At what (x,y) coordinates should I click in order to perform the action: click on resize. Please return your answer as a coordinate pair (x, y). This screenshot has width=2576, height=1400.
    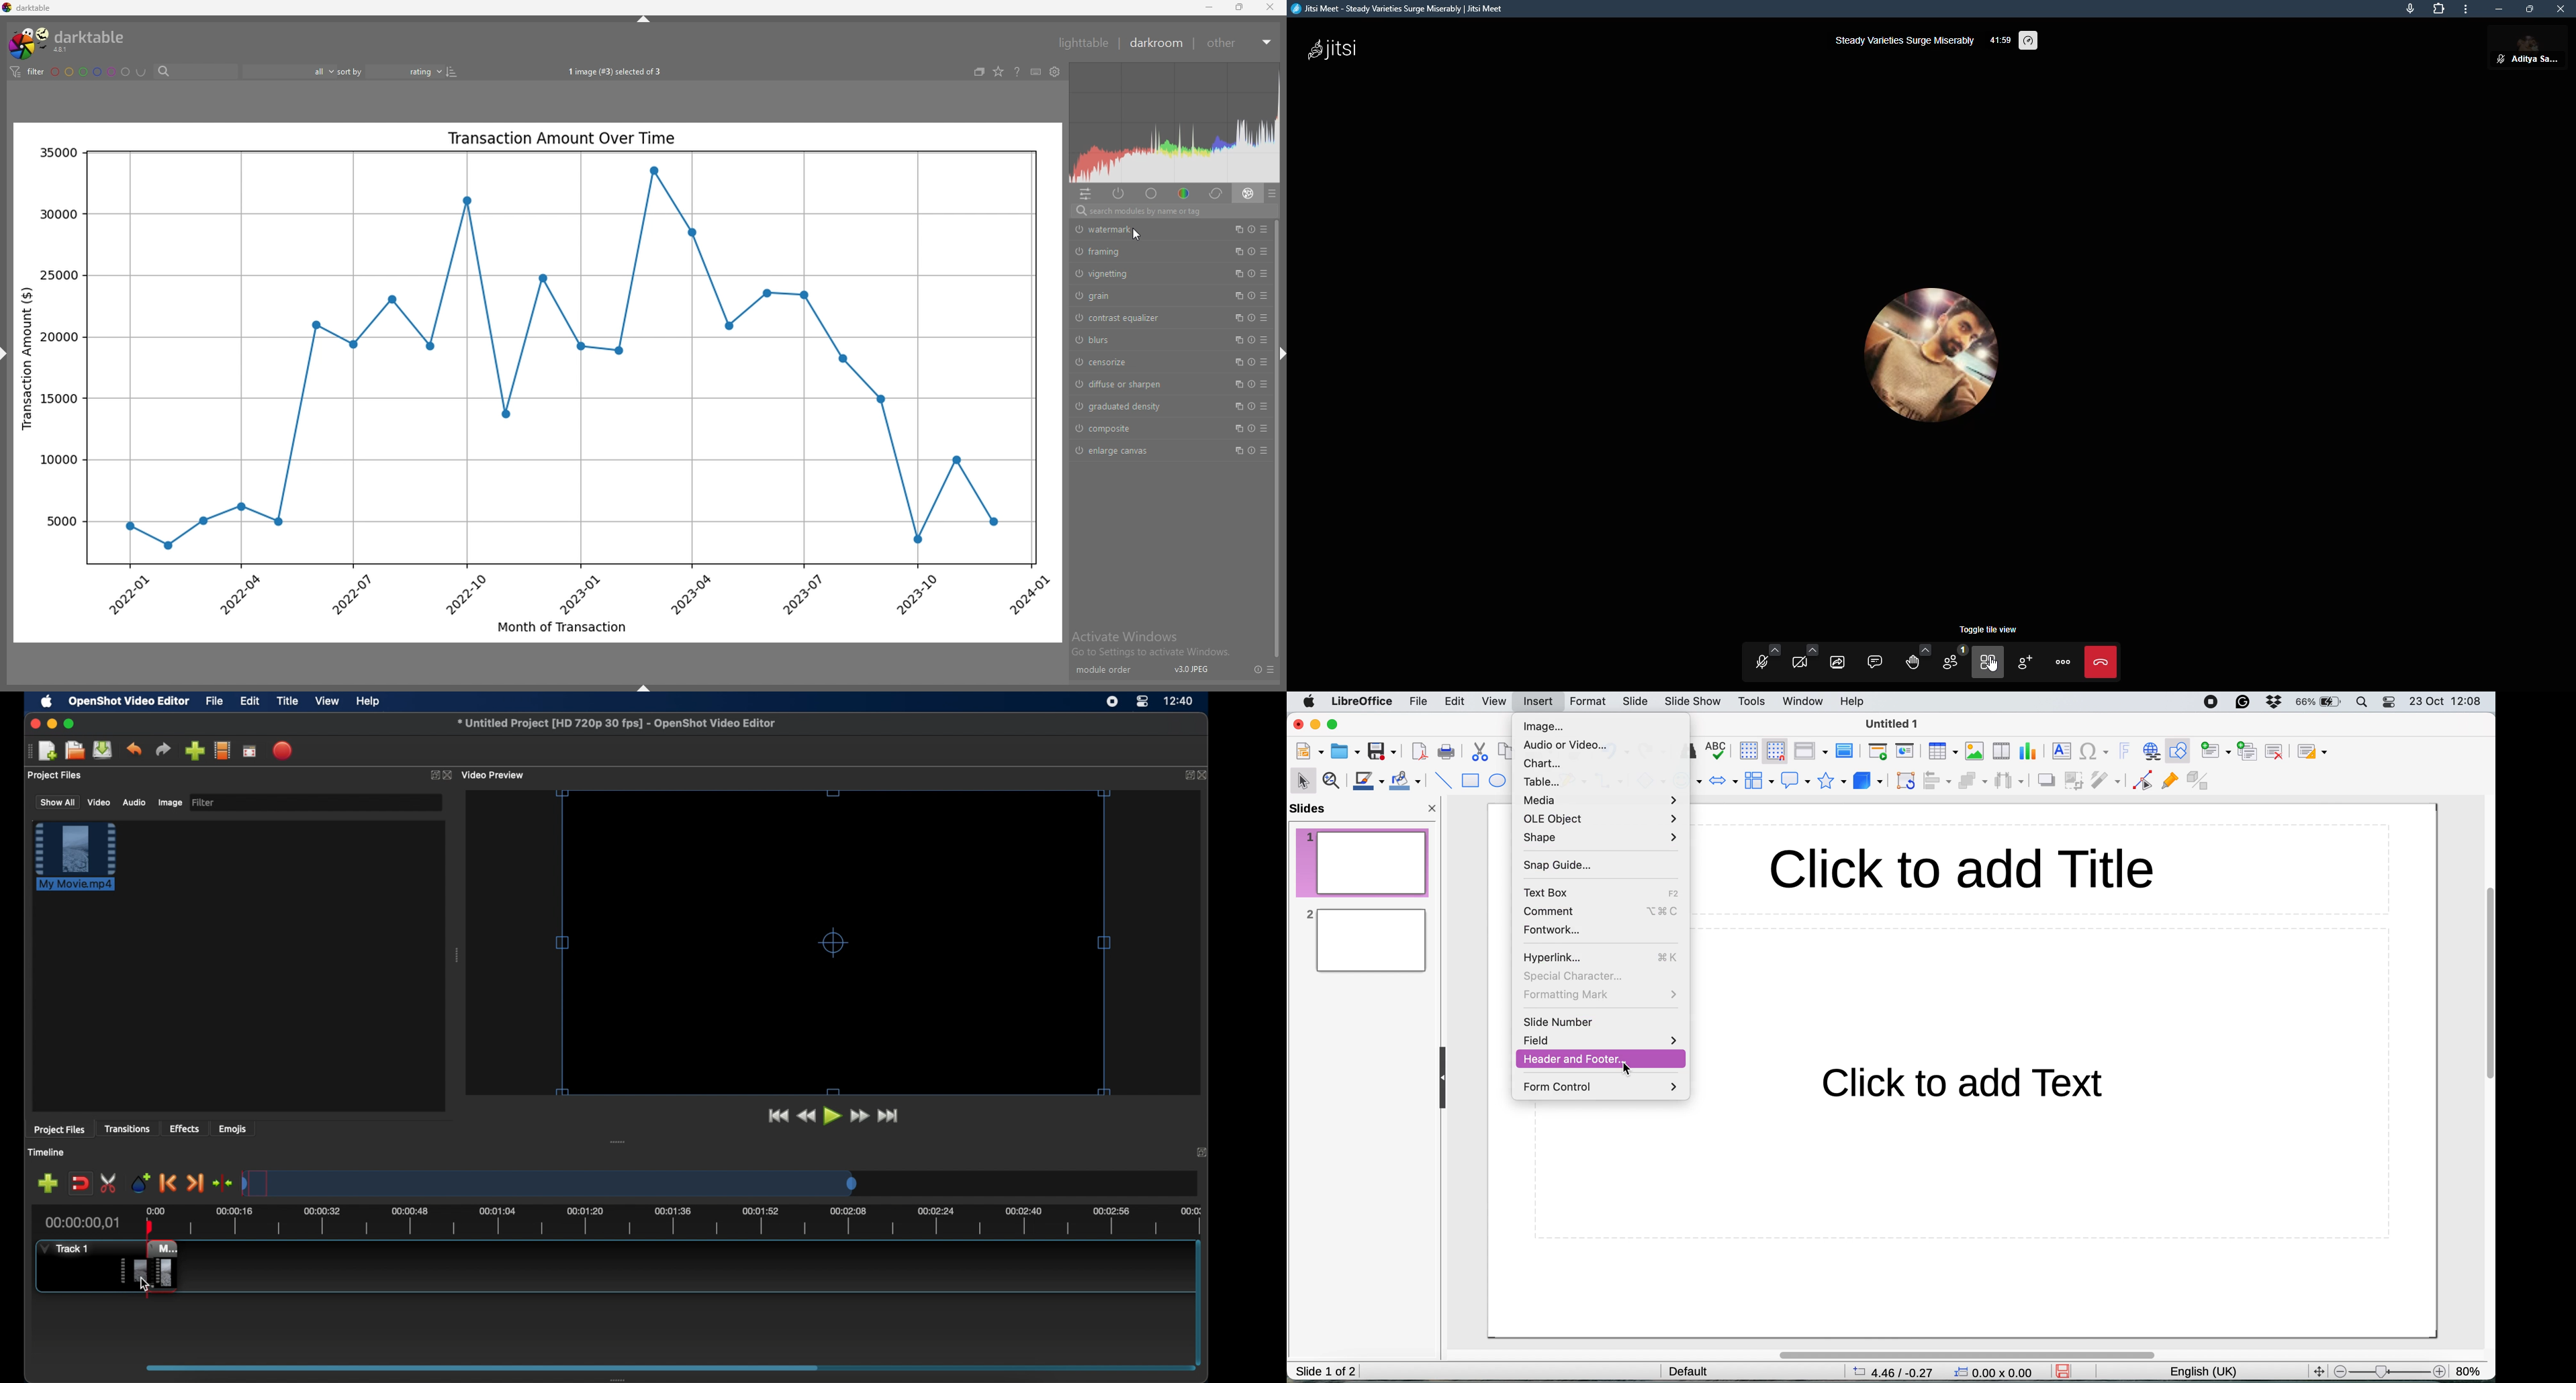
    Looking at the image, I should click on (1239, 7).